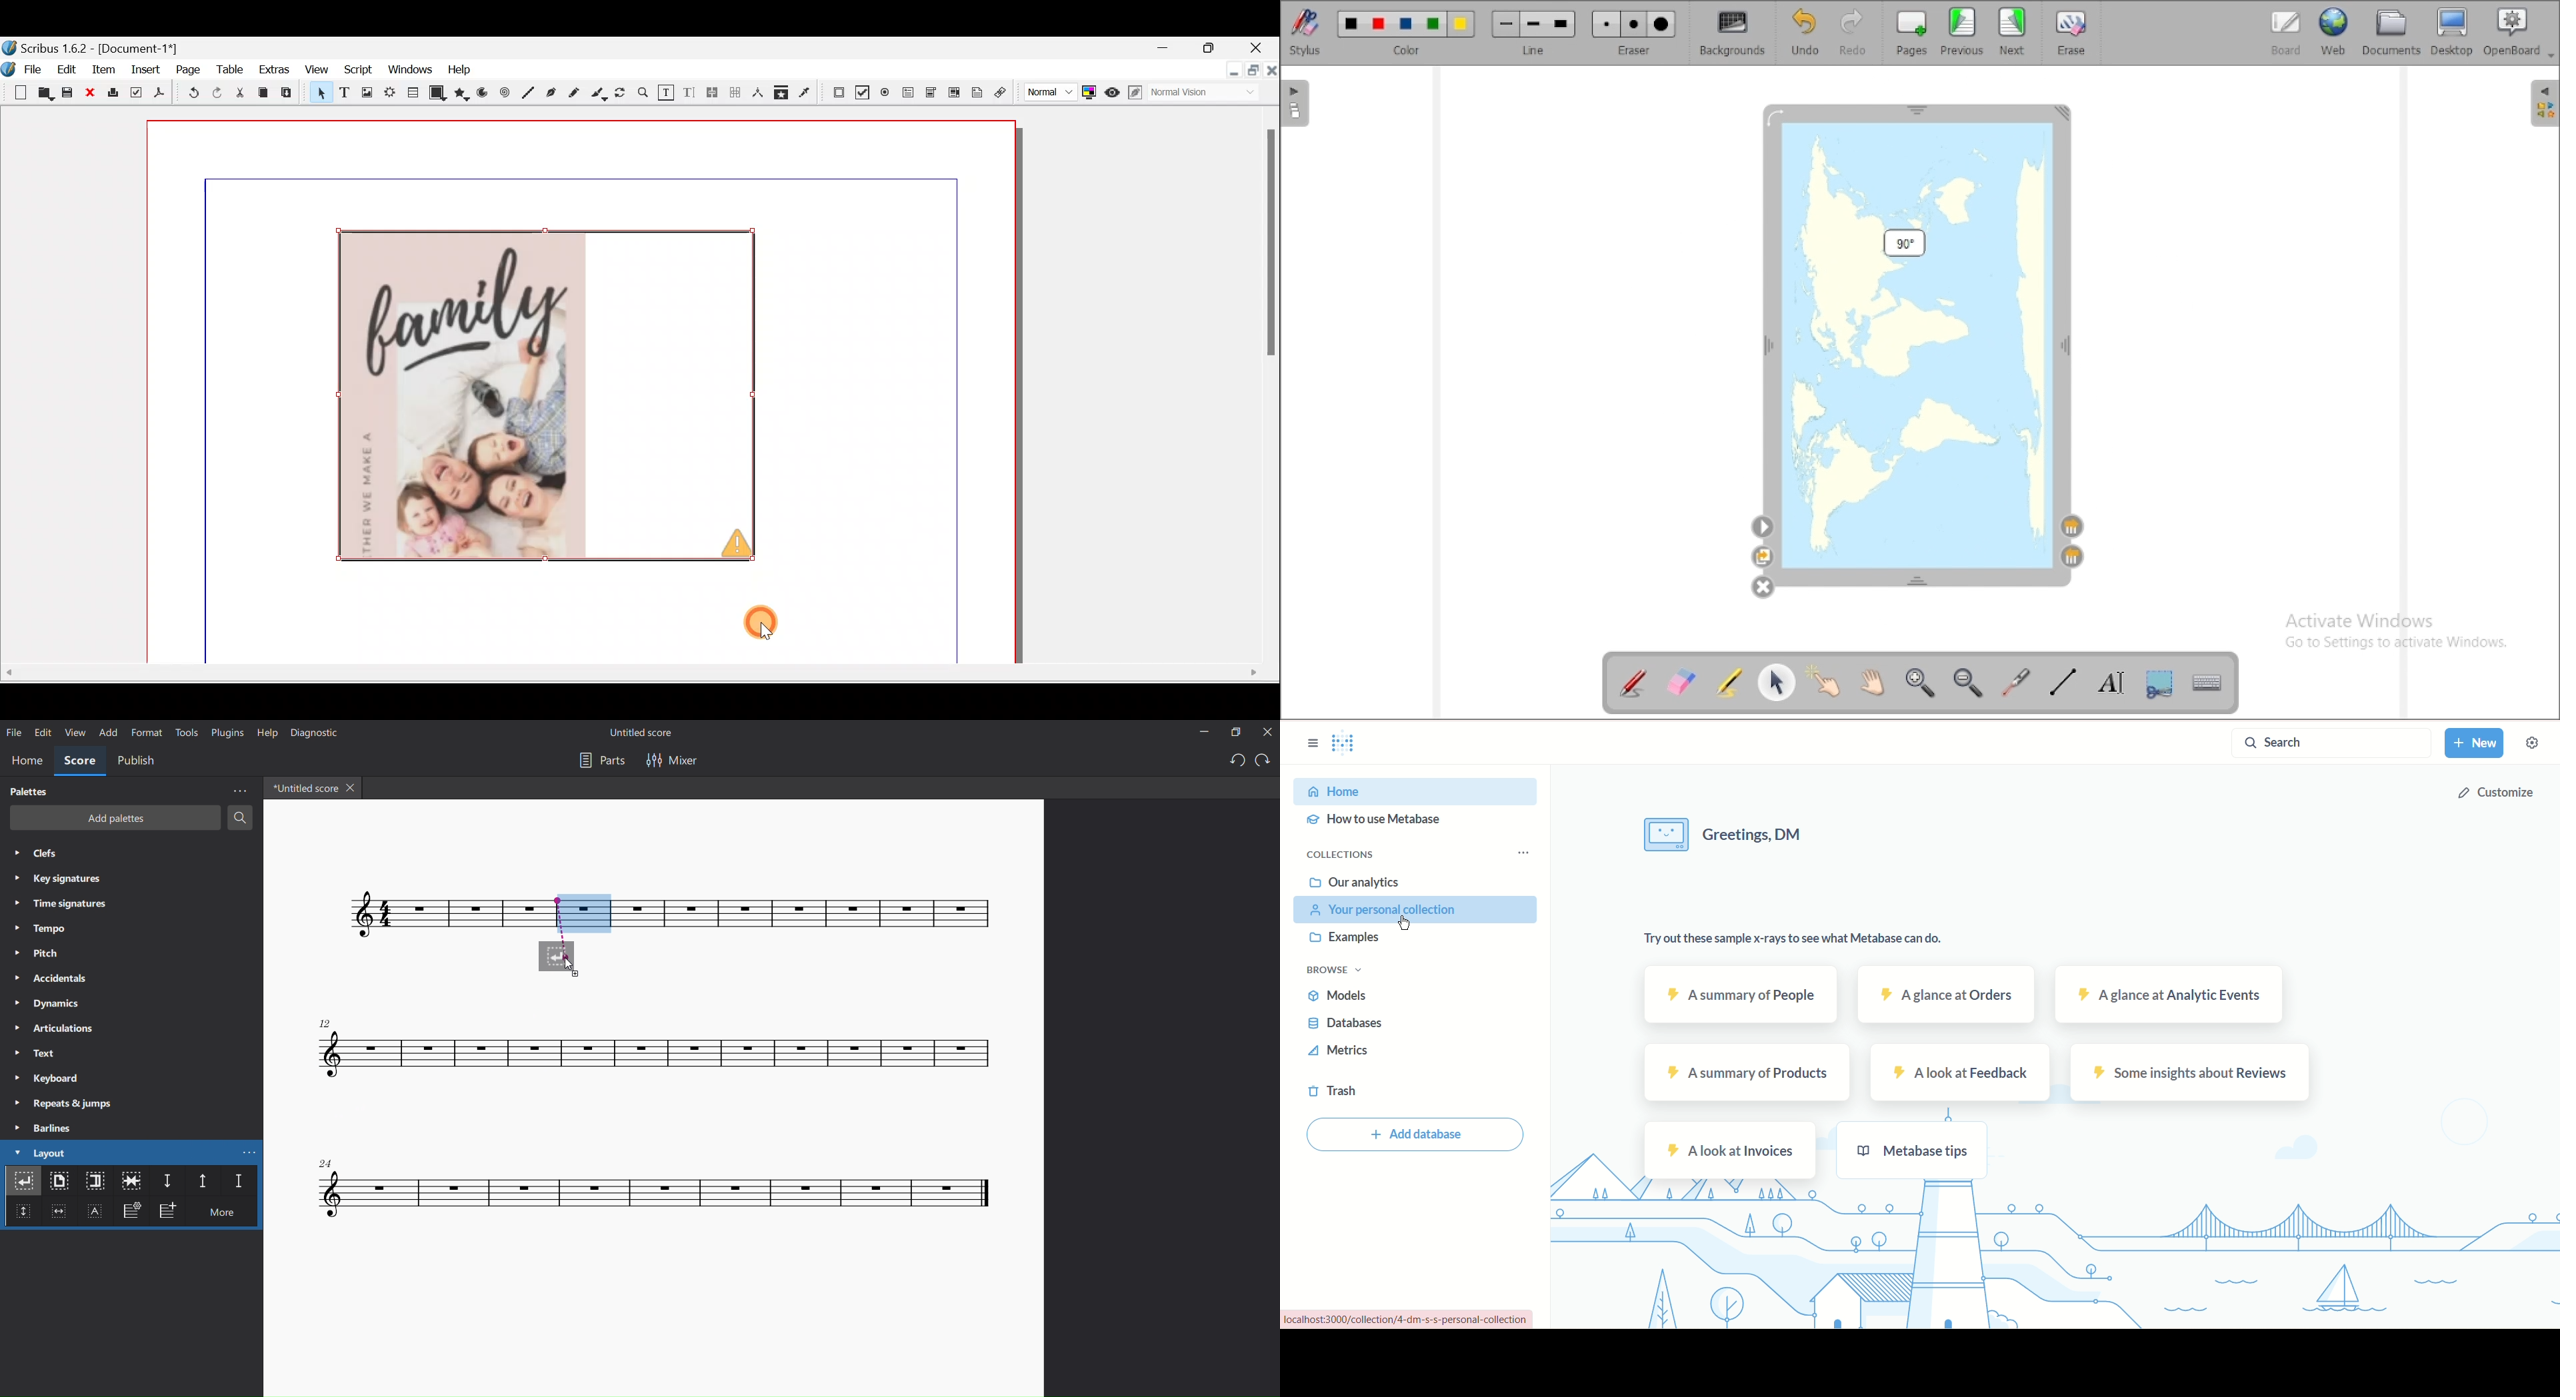  Describe the element at coordinates (2012, 31) in the screenshot. I see `next` at that location.